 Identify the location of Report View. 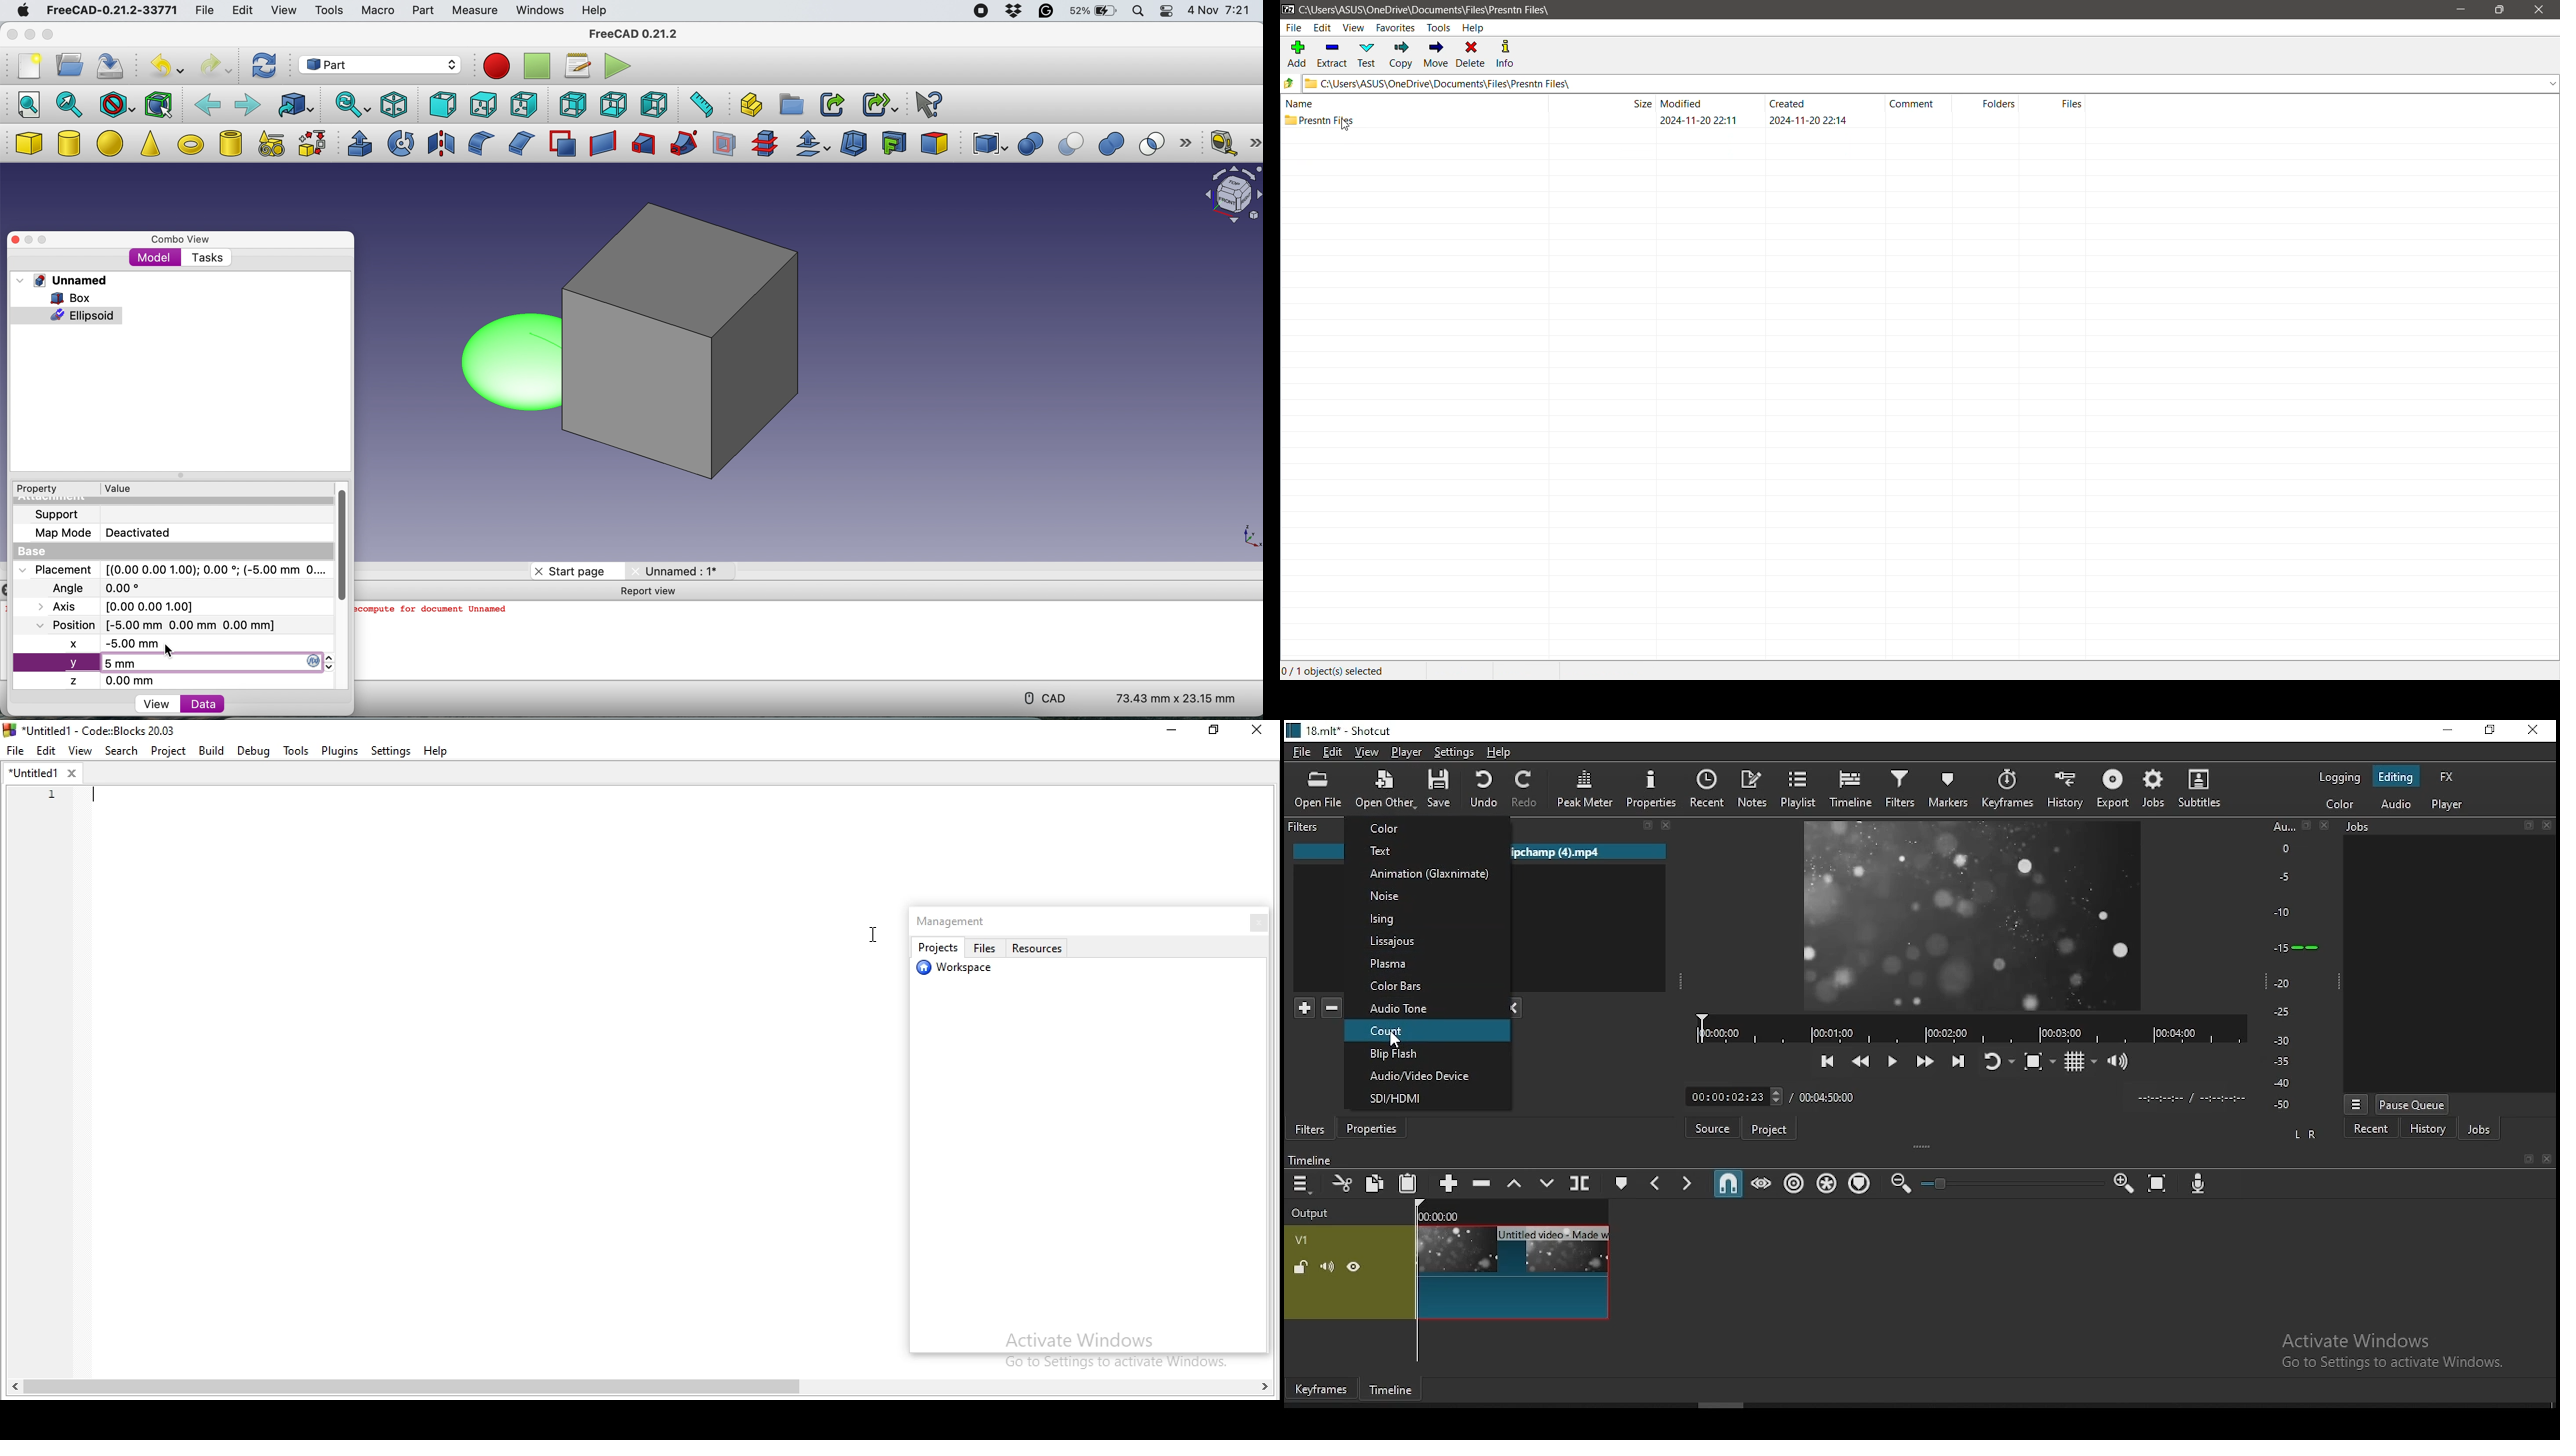
(653, 592).